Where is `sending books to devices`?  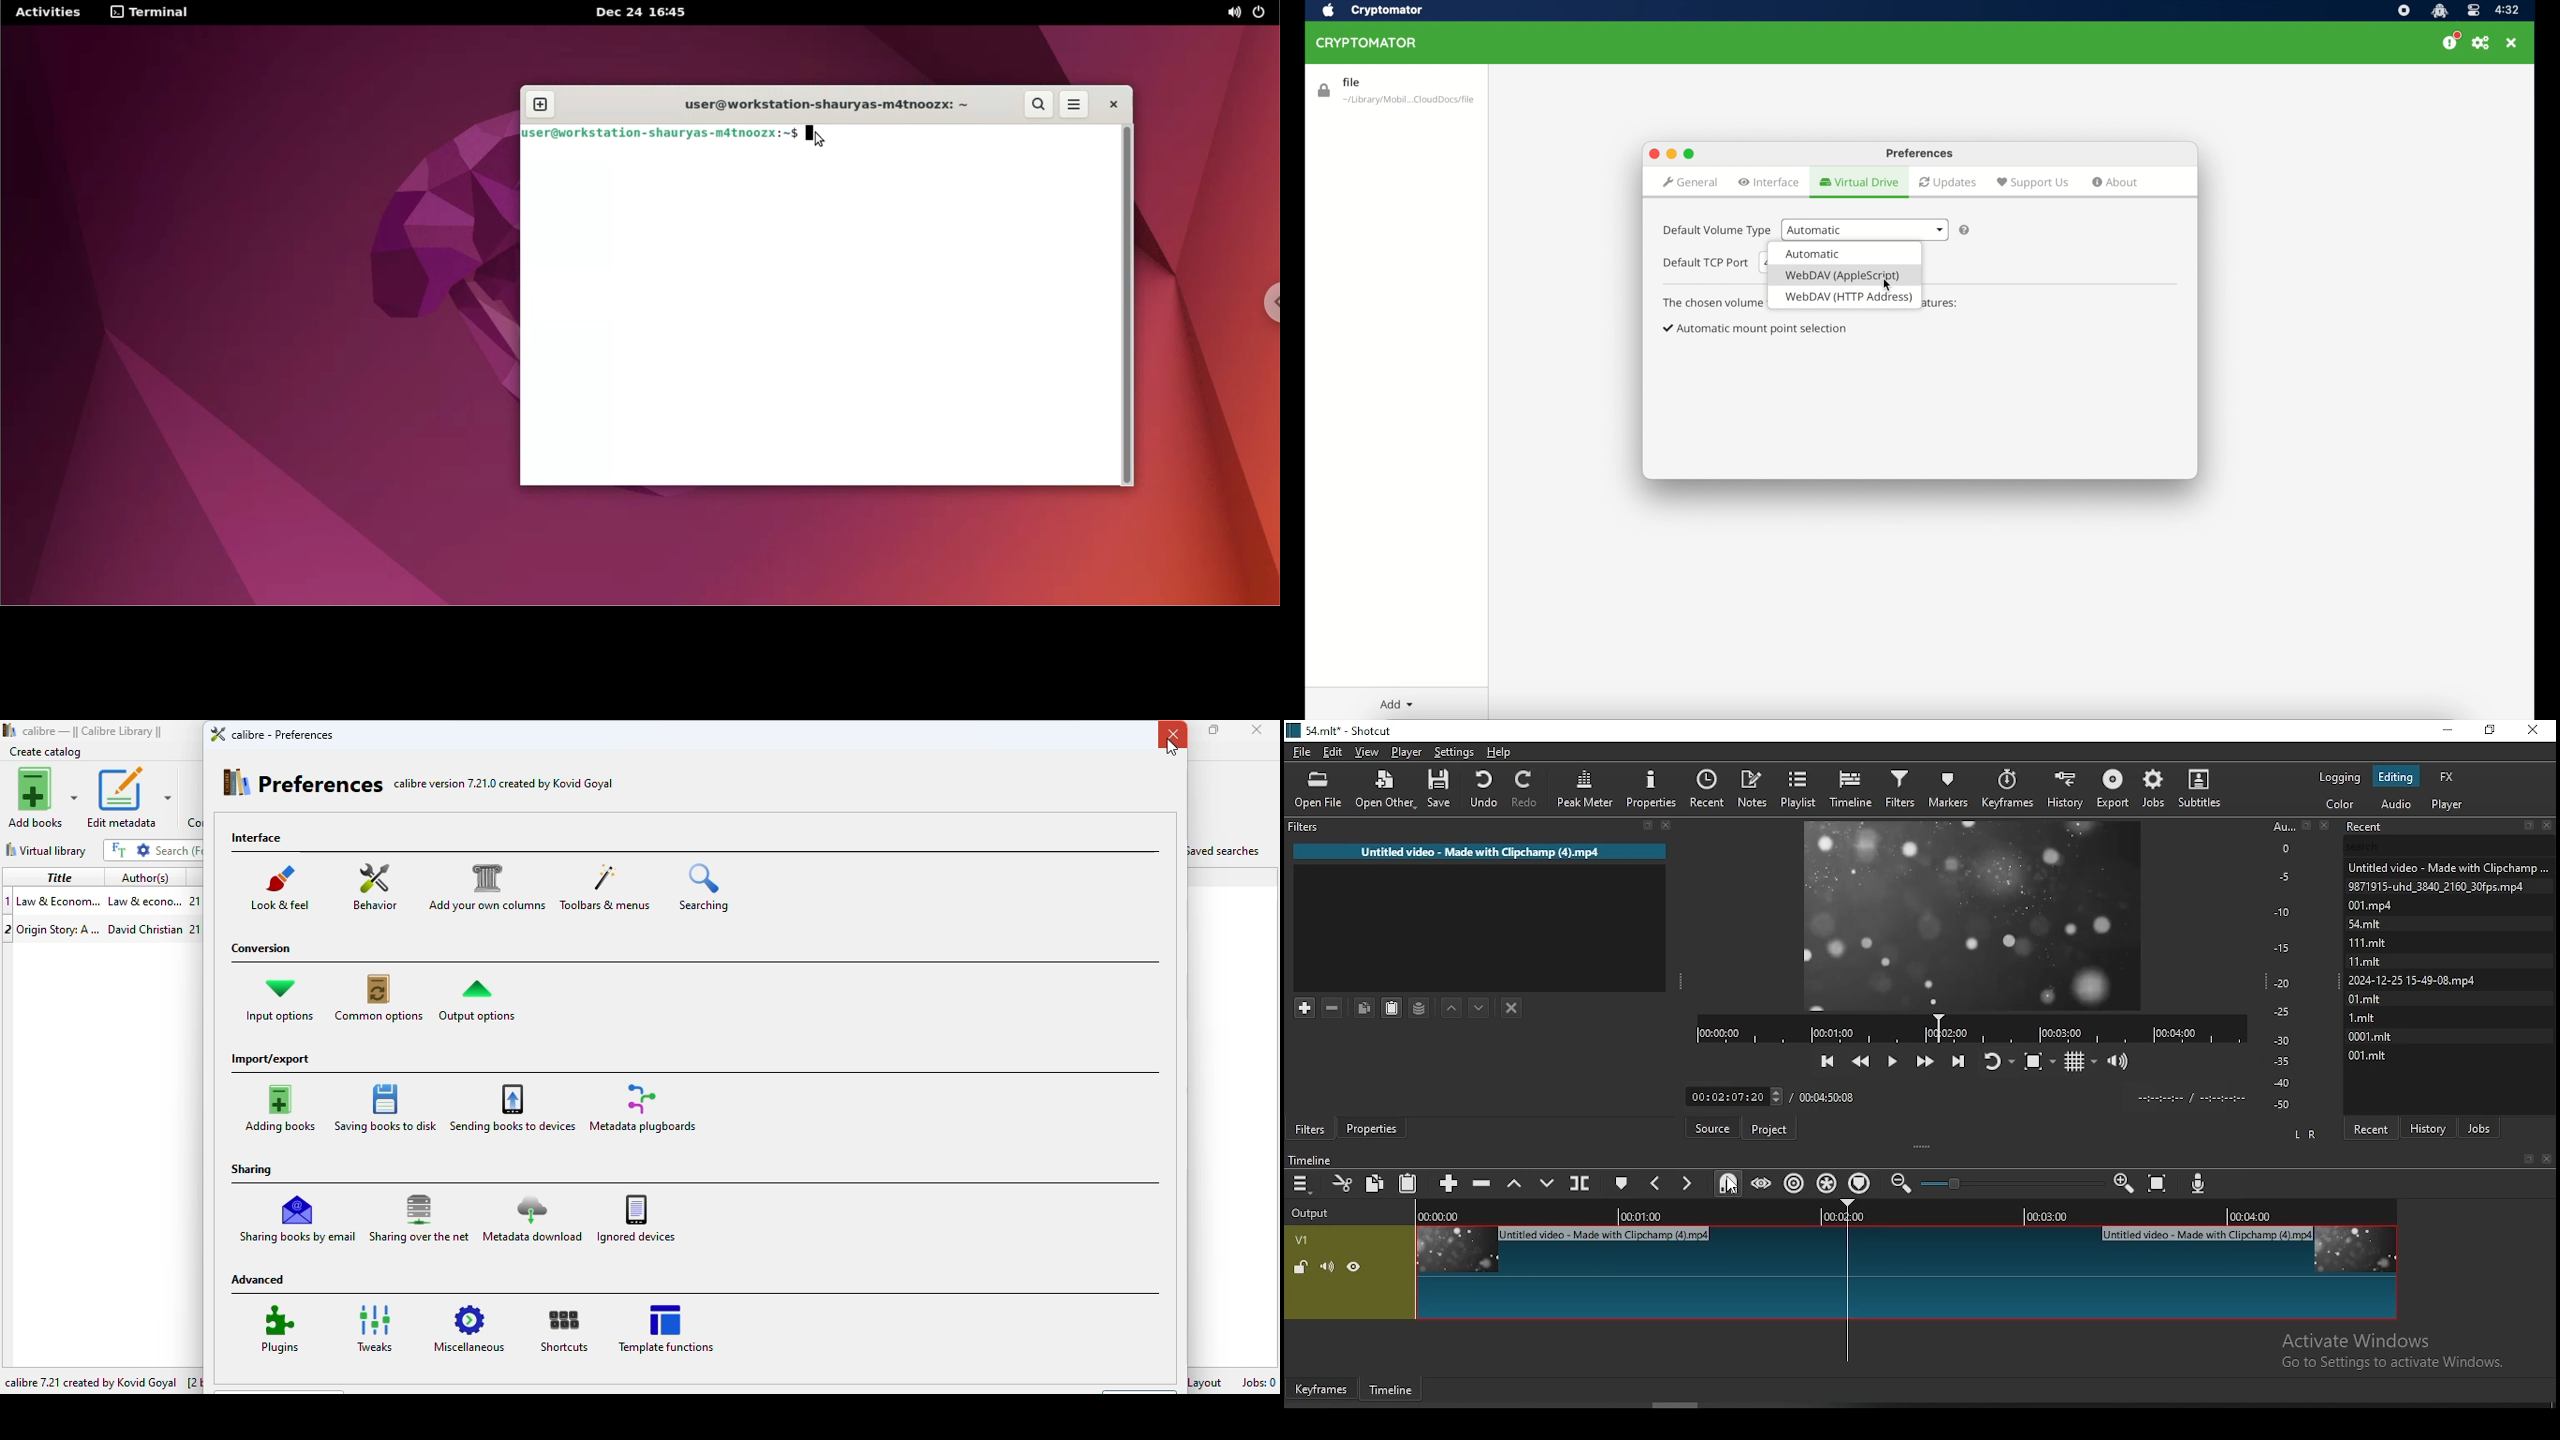 sending books to devices is located at coordinates (513, 1106).